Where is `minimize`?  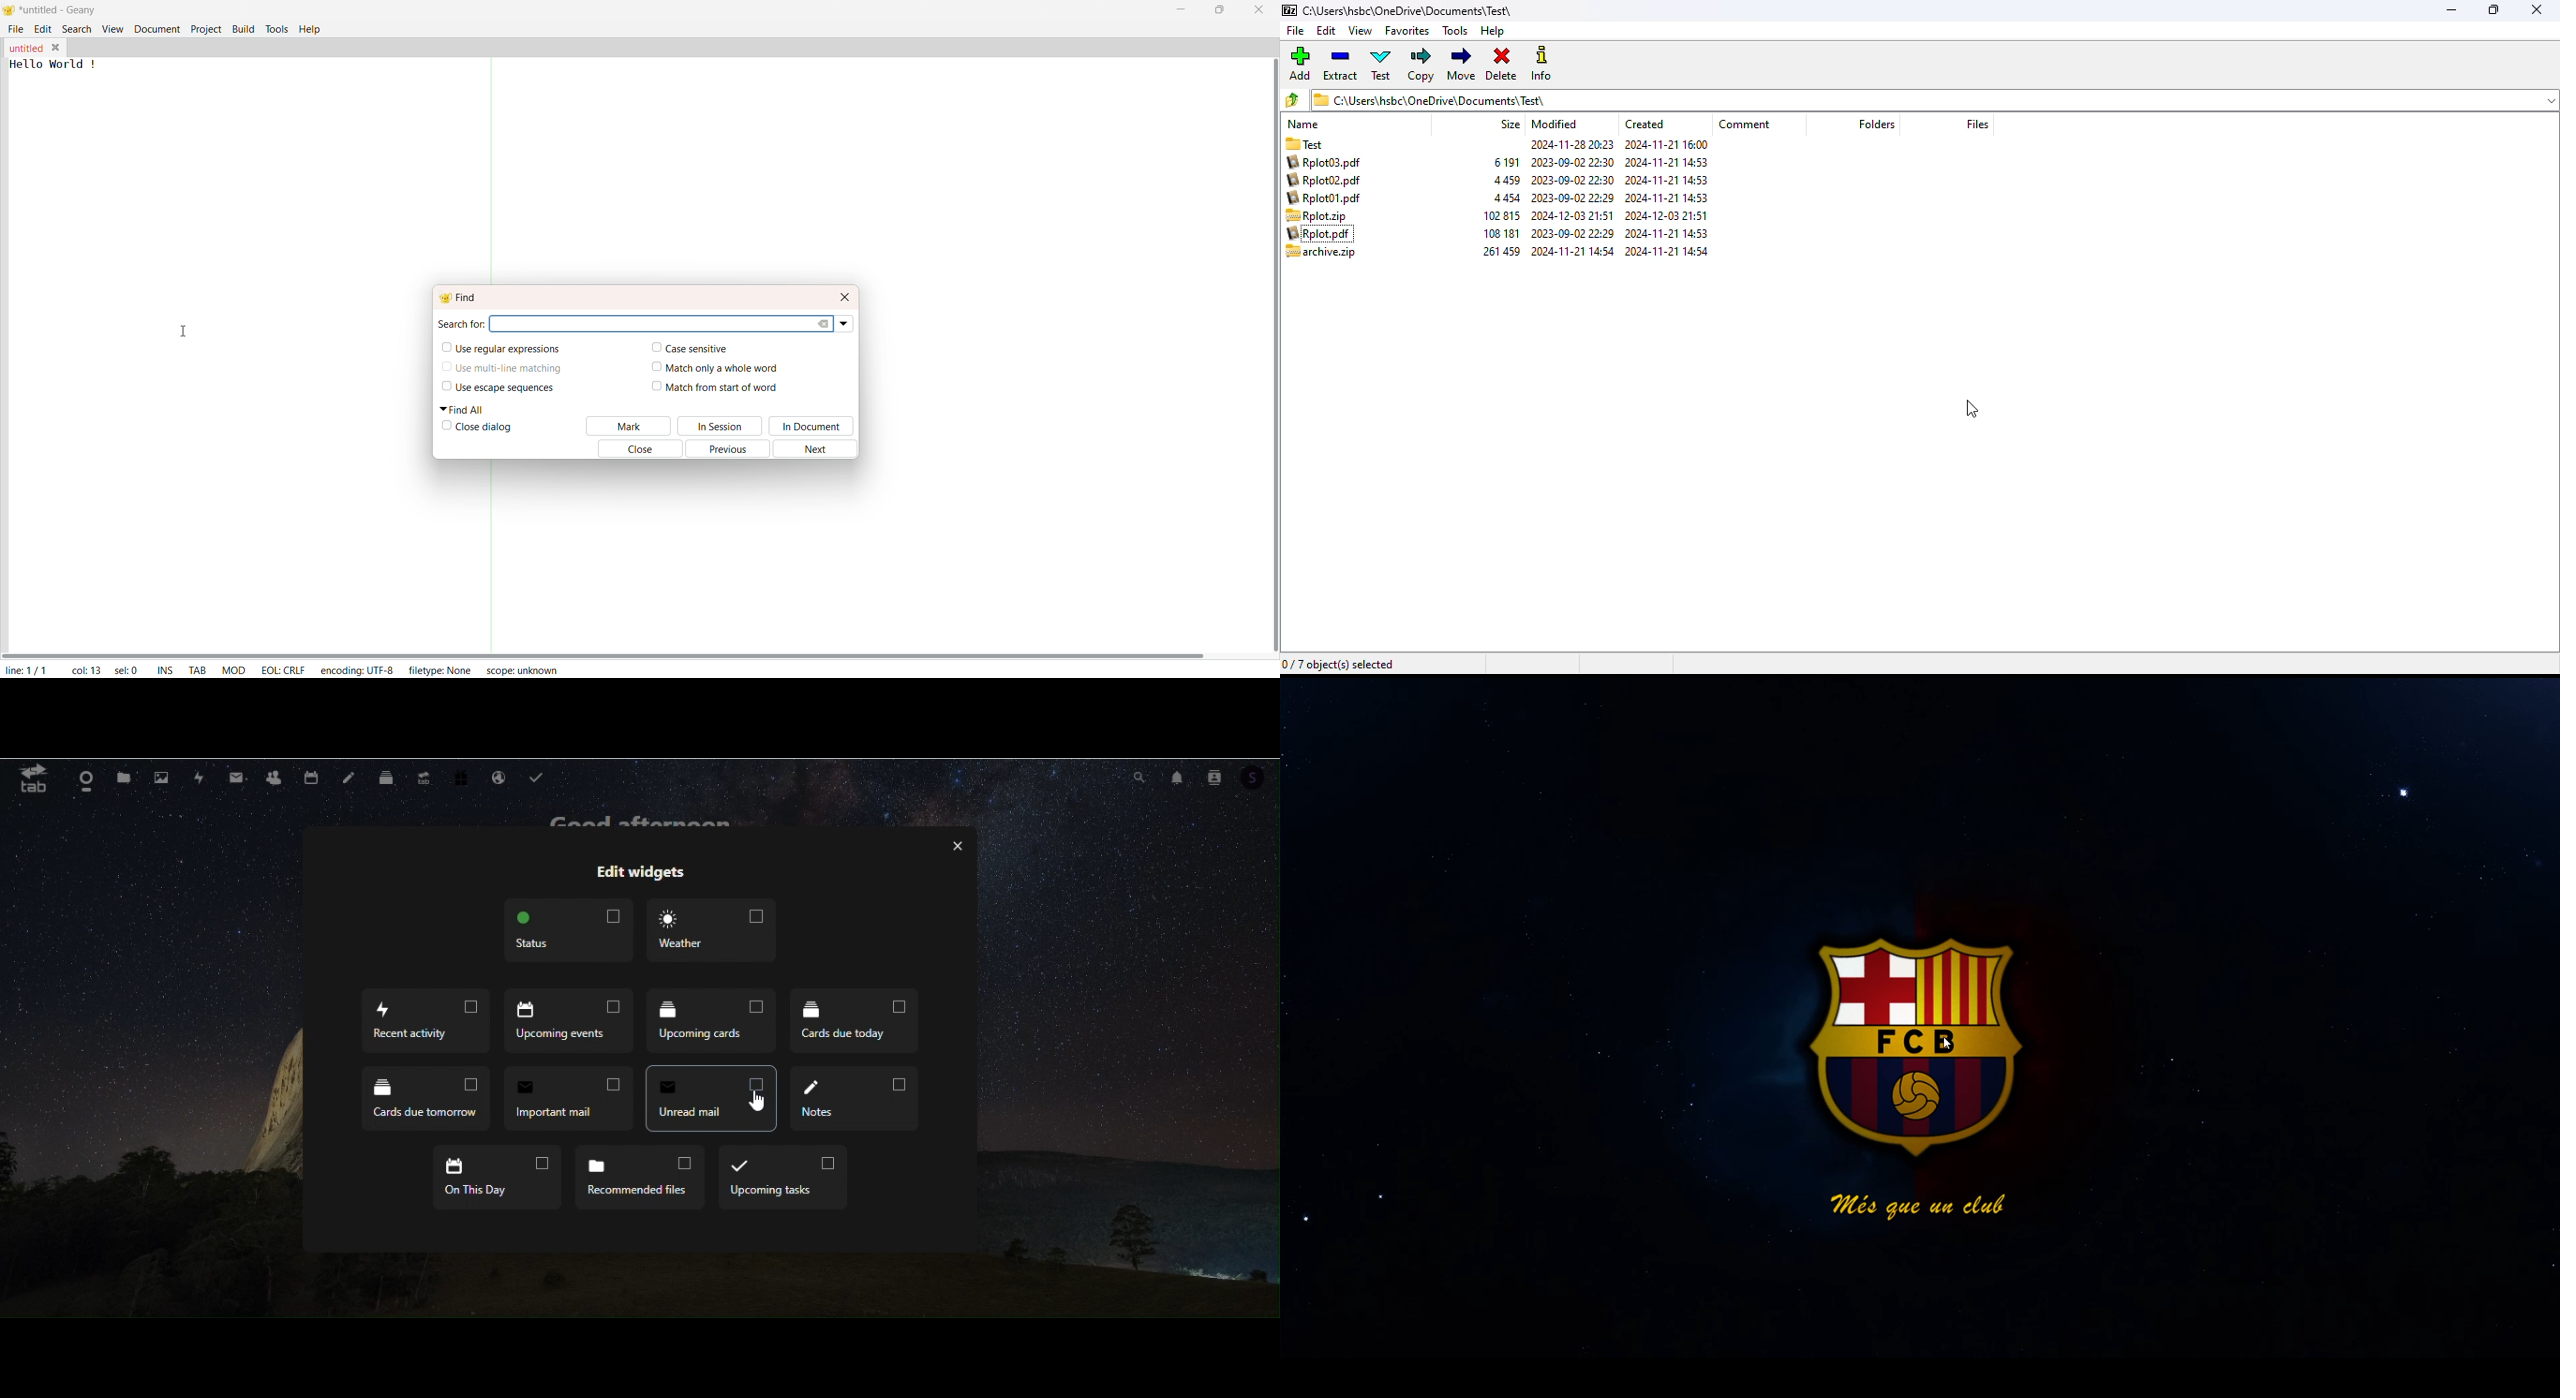
minimize is located at coordinates (2453, 10).